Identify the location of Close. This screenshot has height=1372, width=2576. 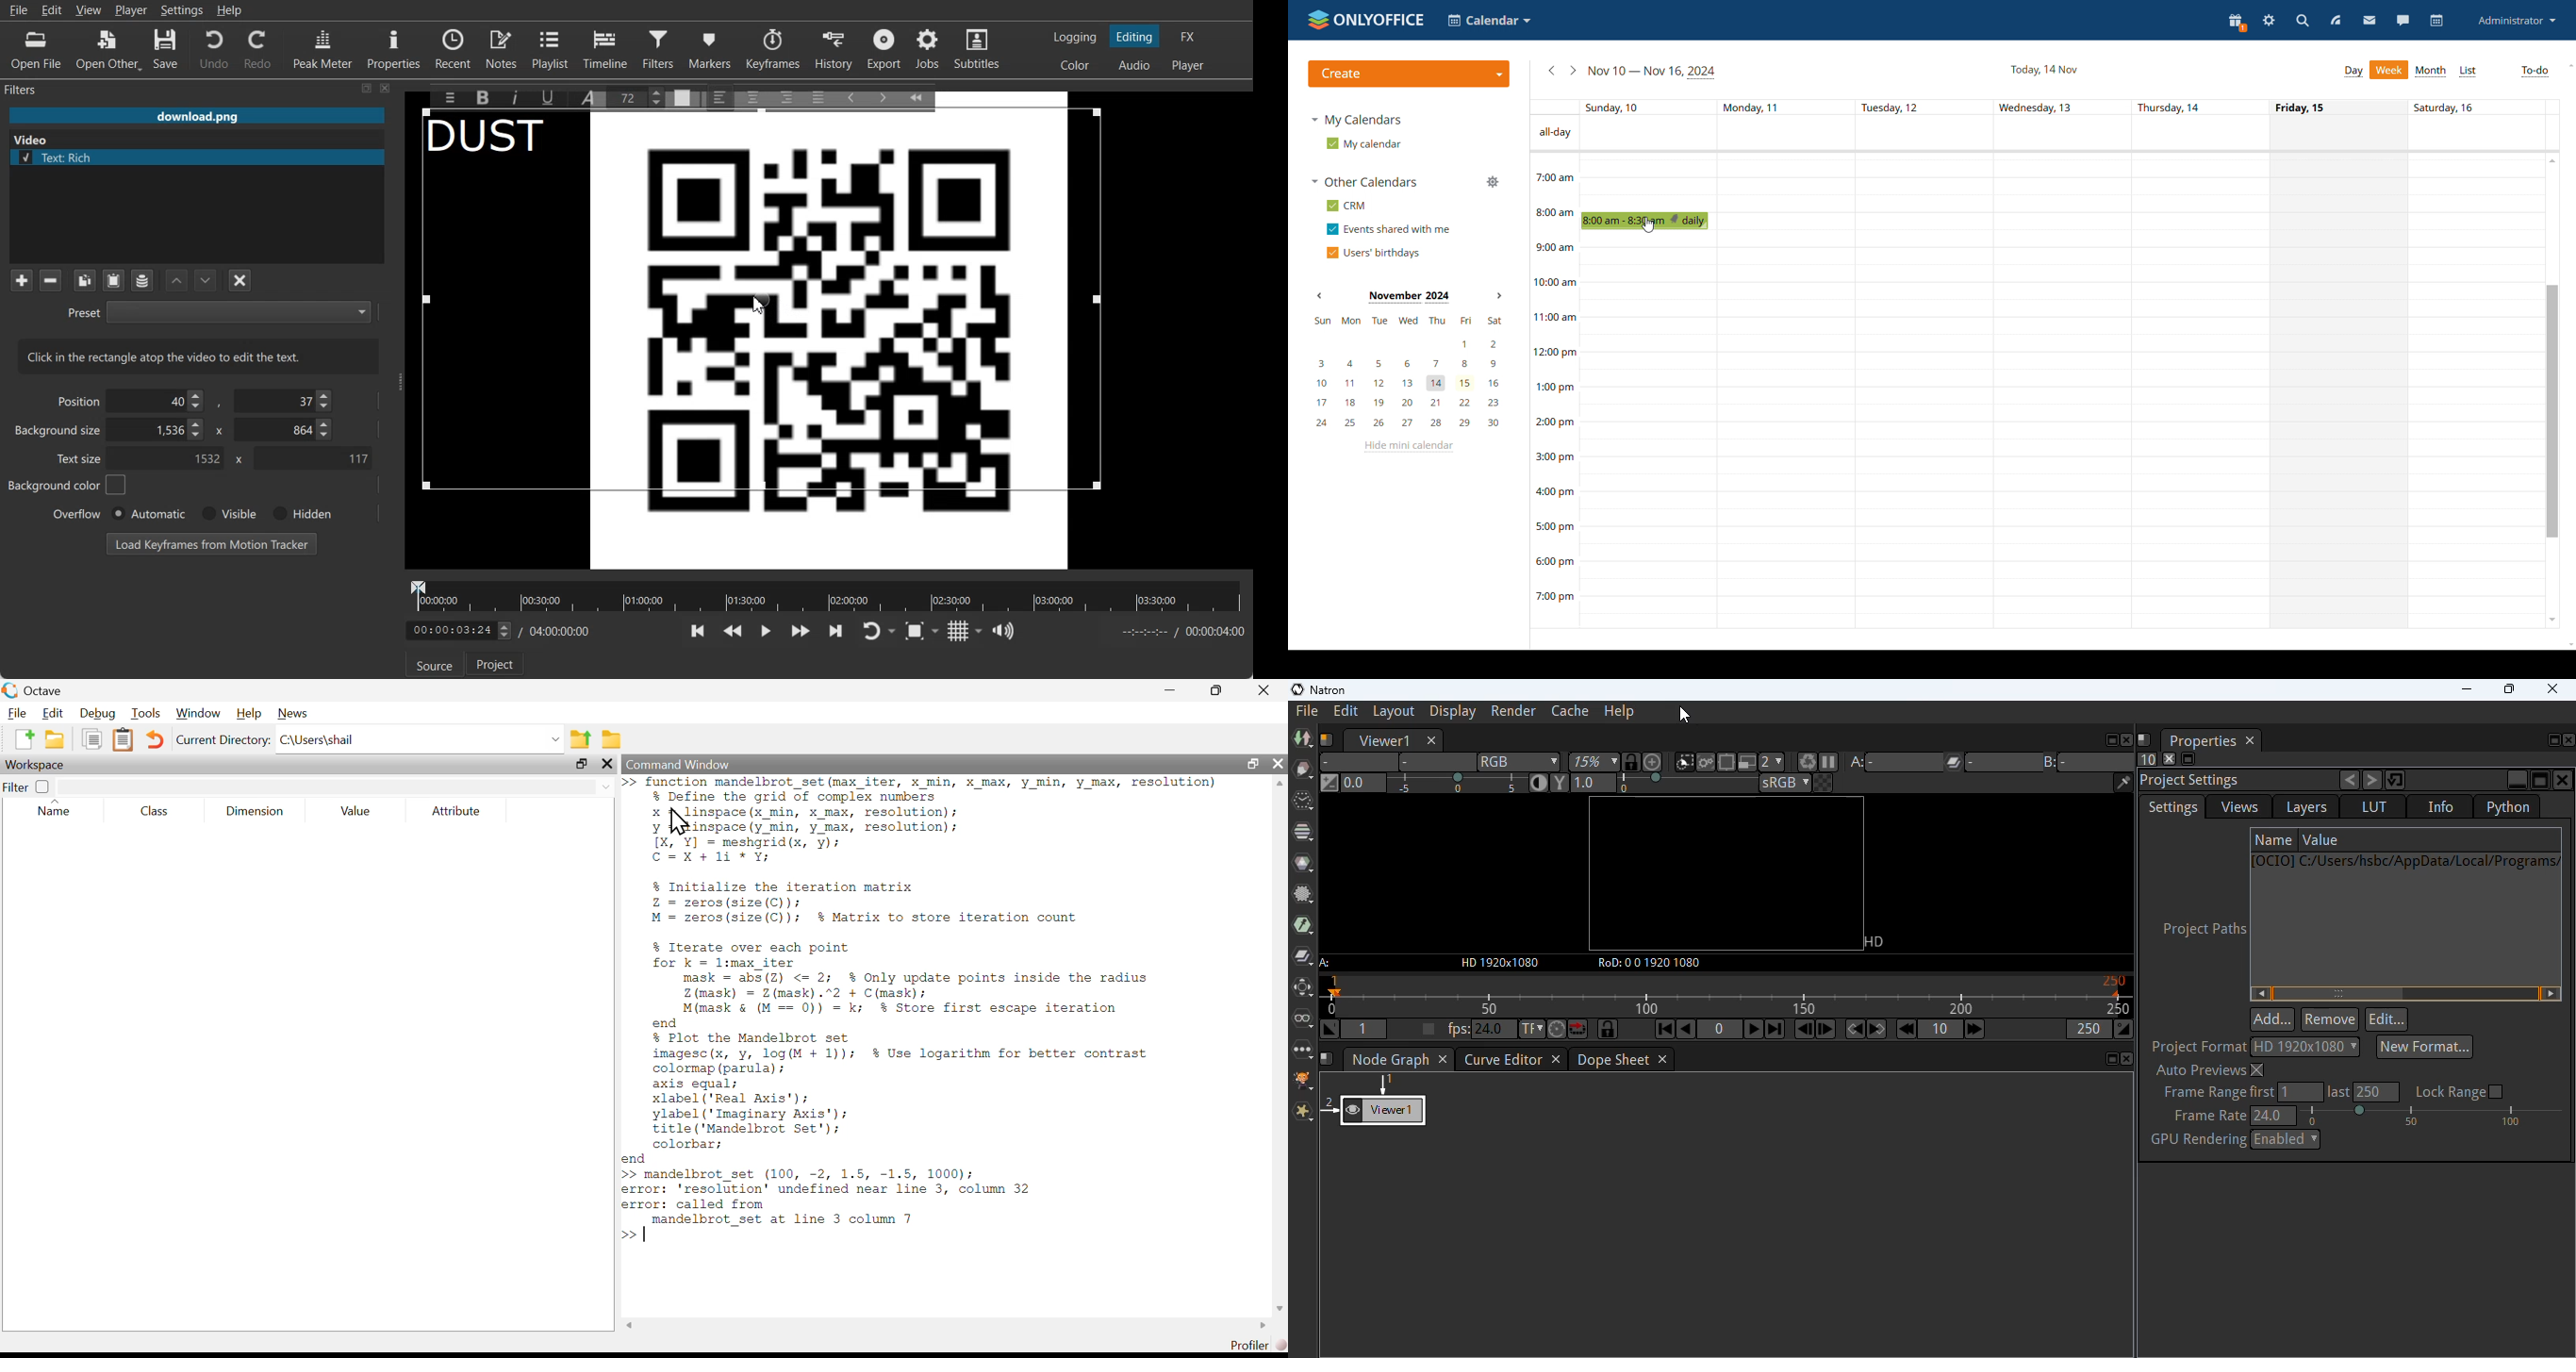
(386, 88).